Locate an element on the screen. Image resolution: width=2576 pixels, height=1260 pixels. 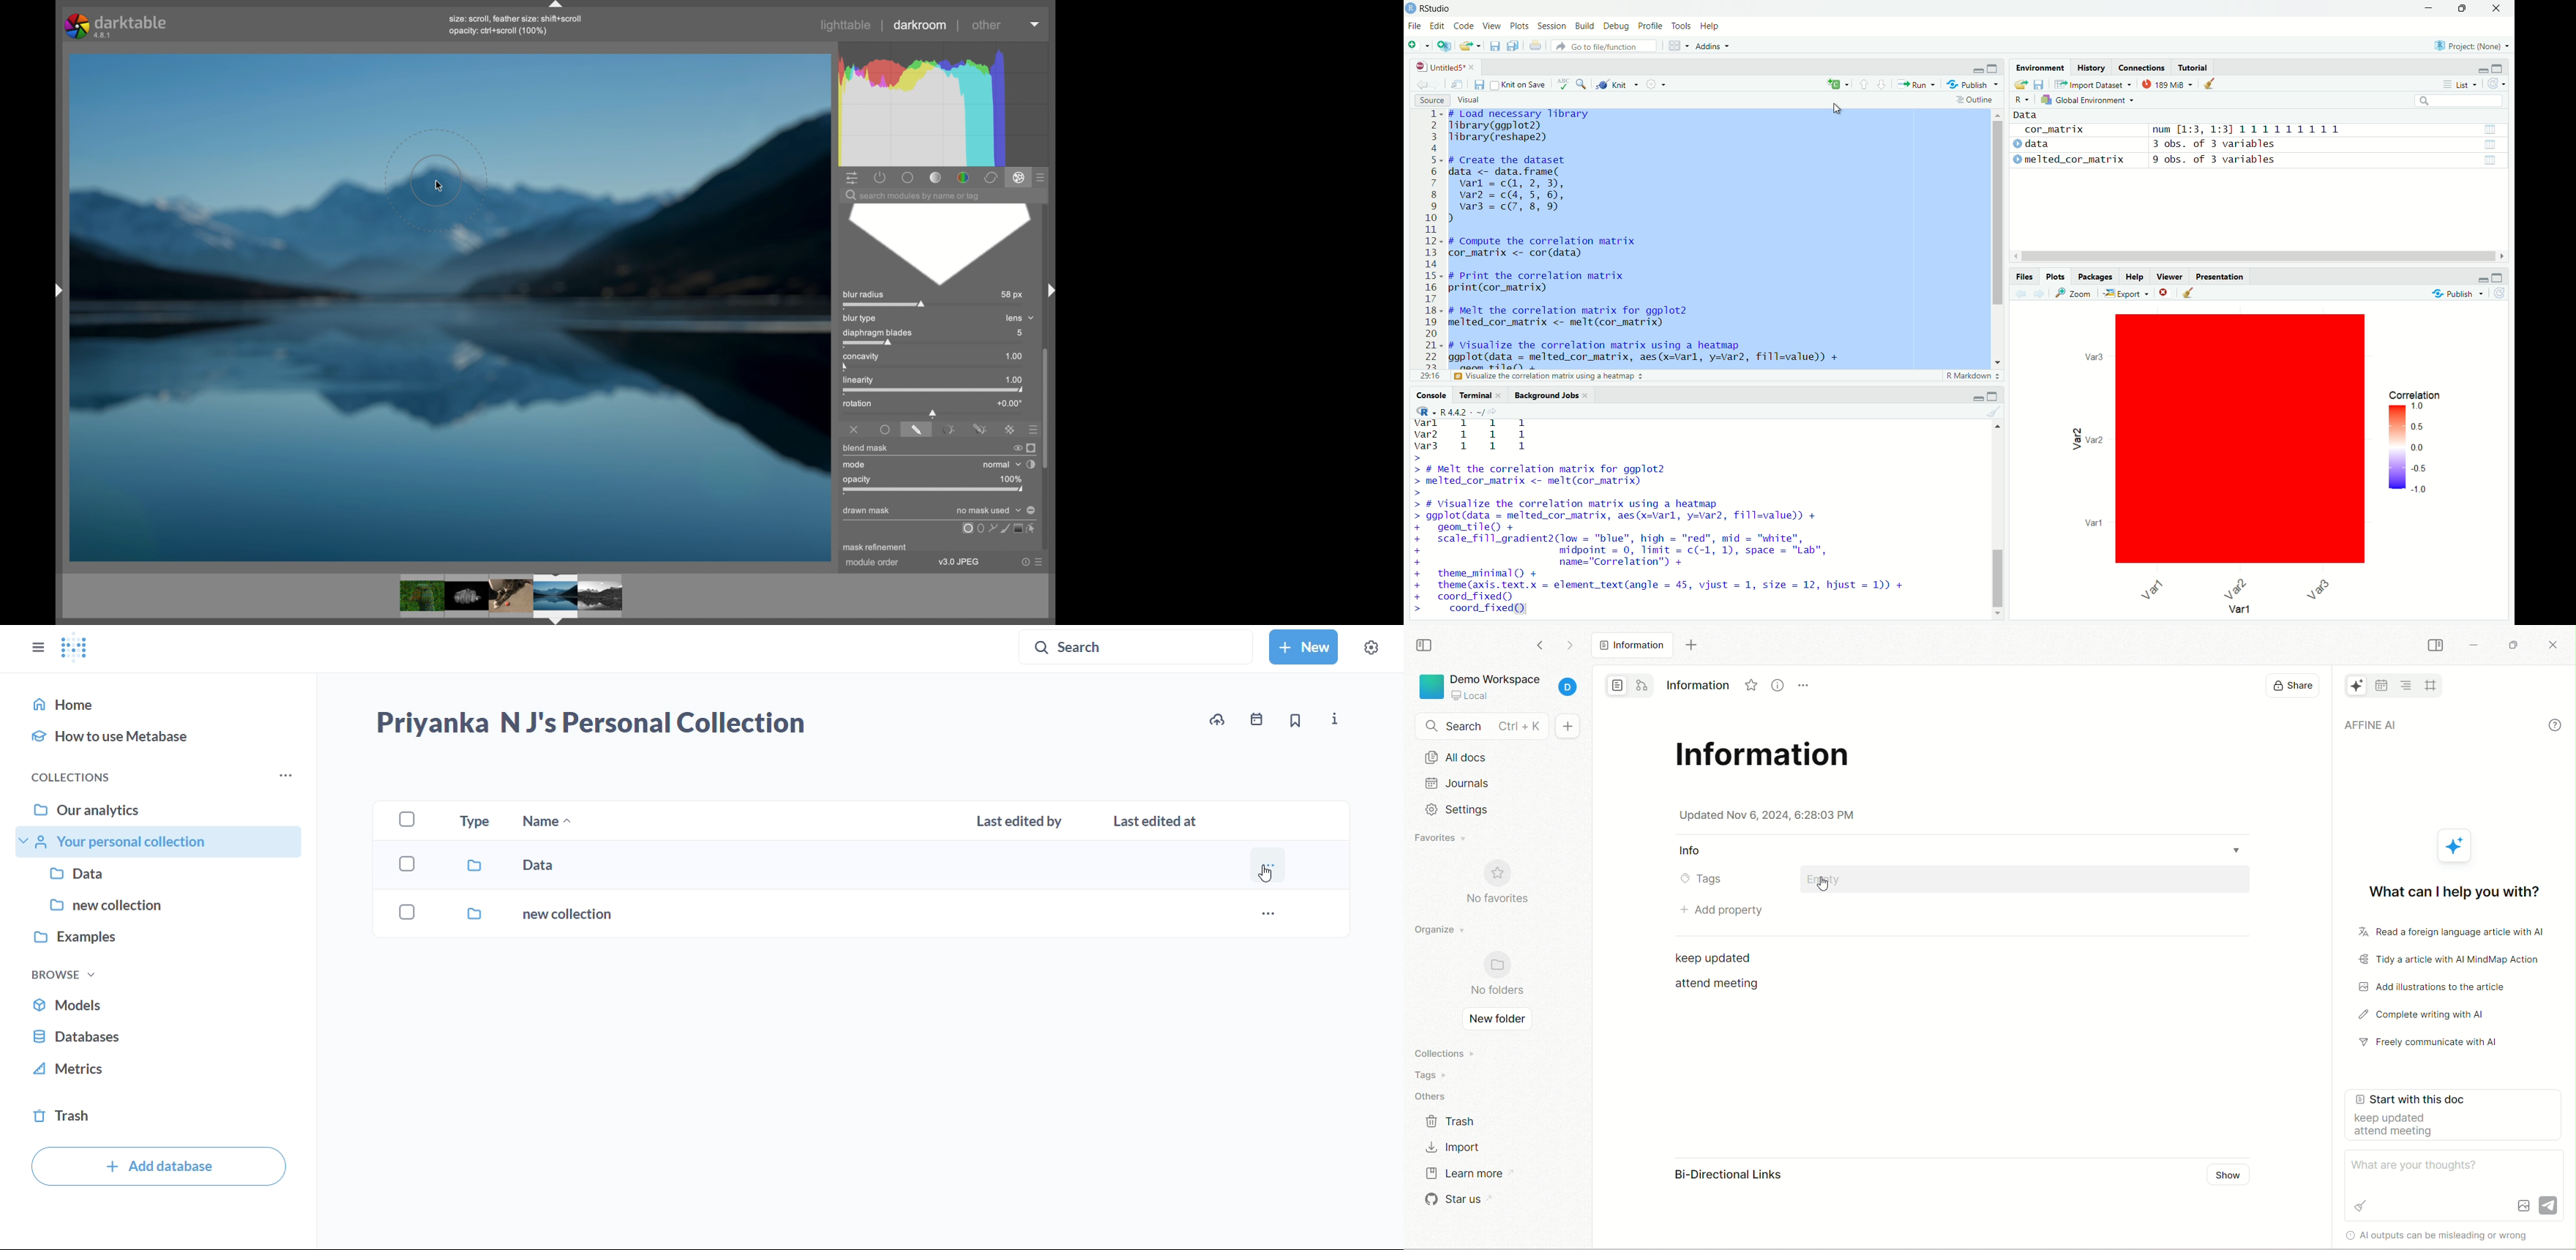
data 3 : melted_cor_matrix is located at coordinates (2075, 159).